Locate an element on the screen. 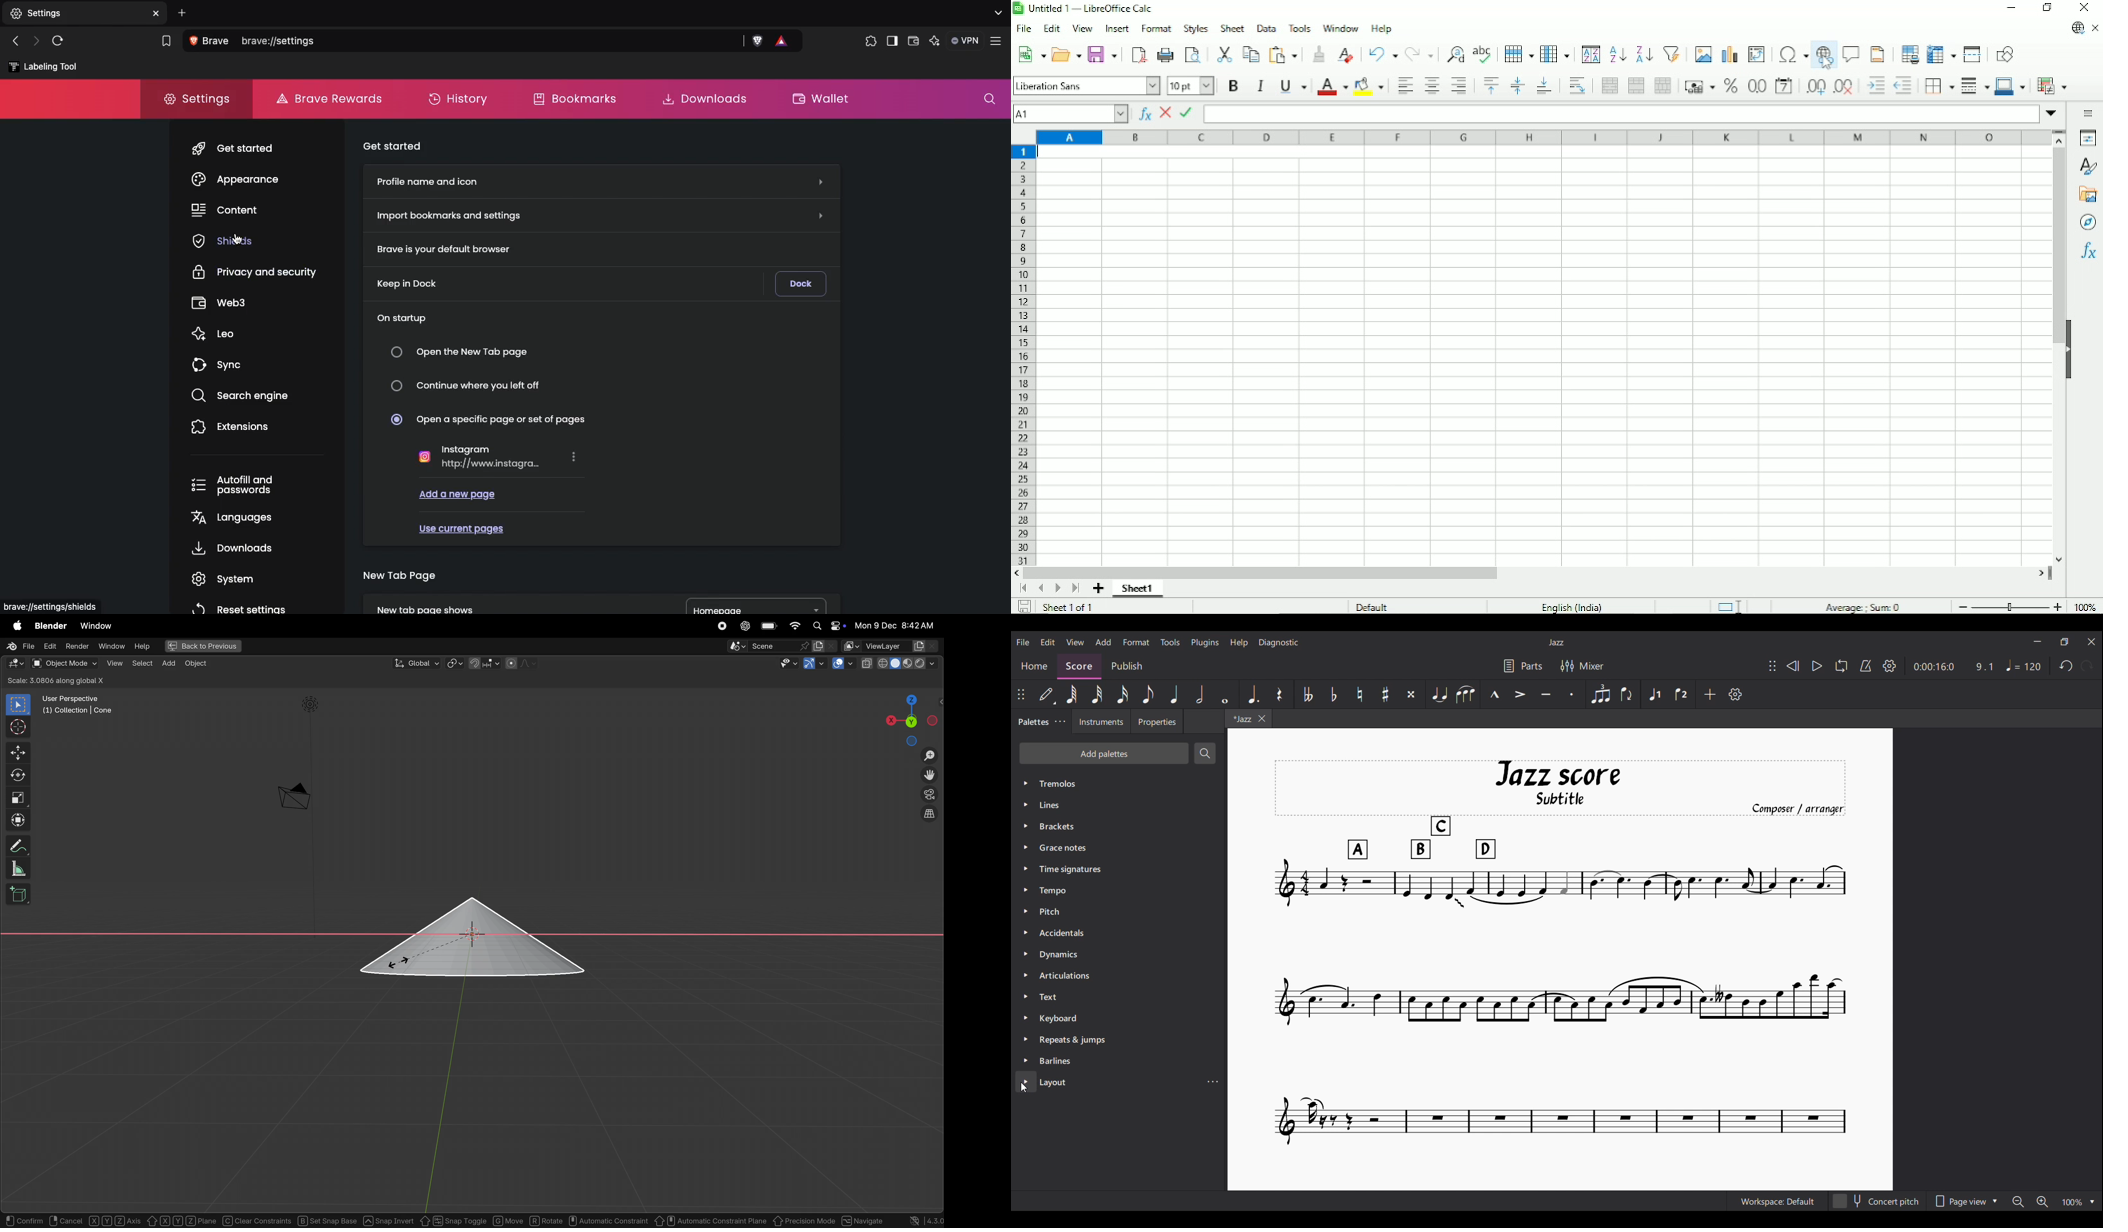 This screenshot has width=2128, height=1232. Cancel is located at coordinates (1166, 114).